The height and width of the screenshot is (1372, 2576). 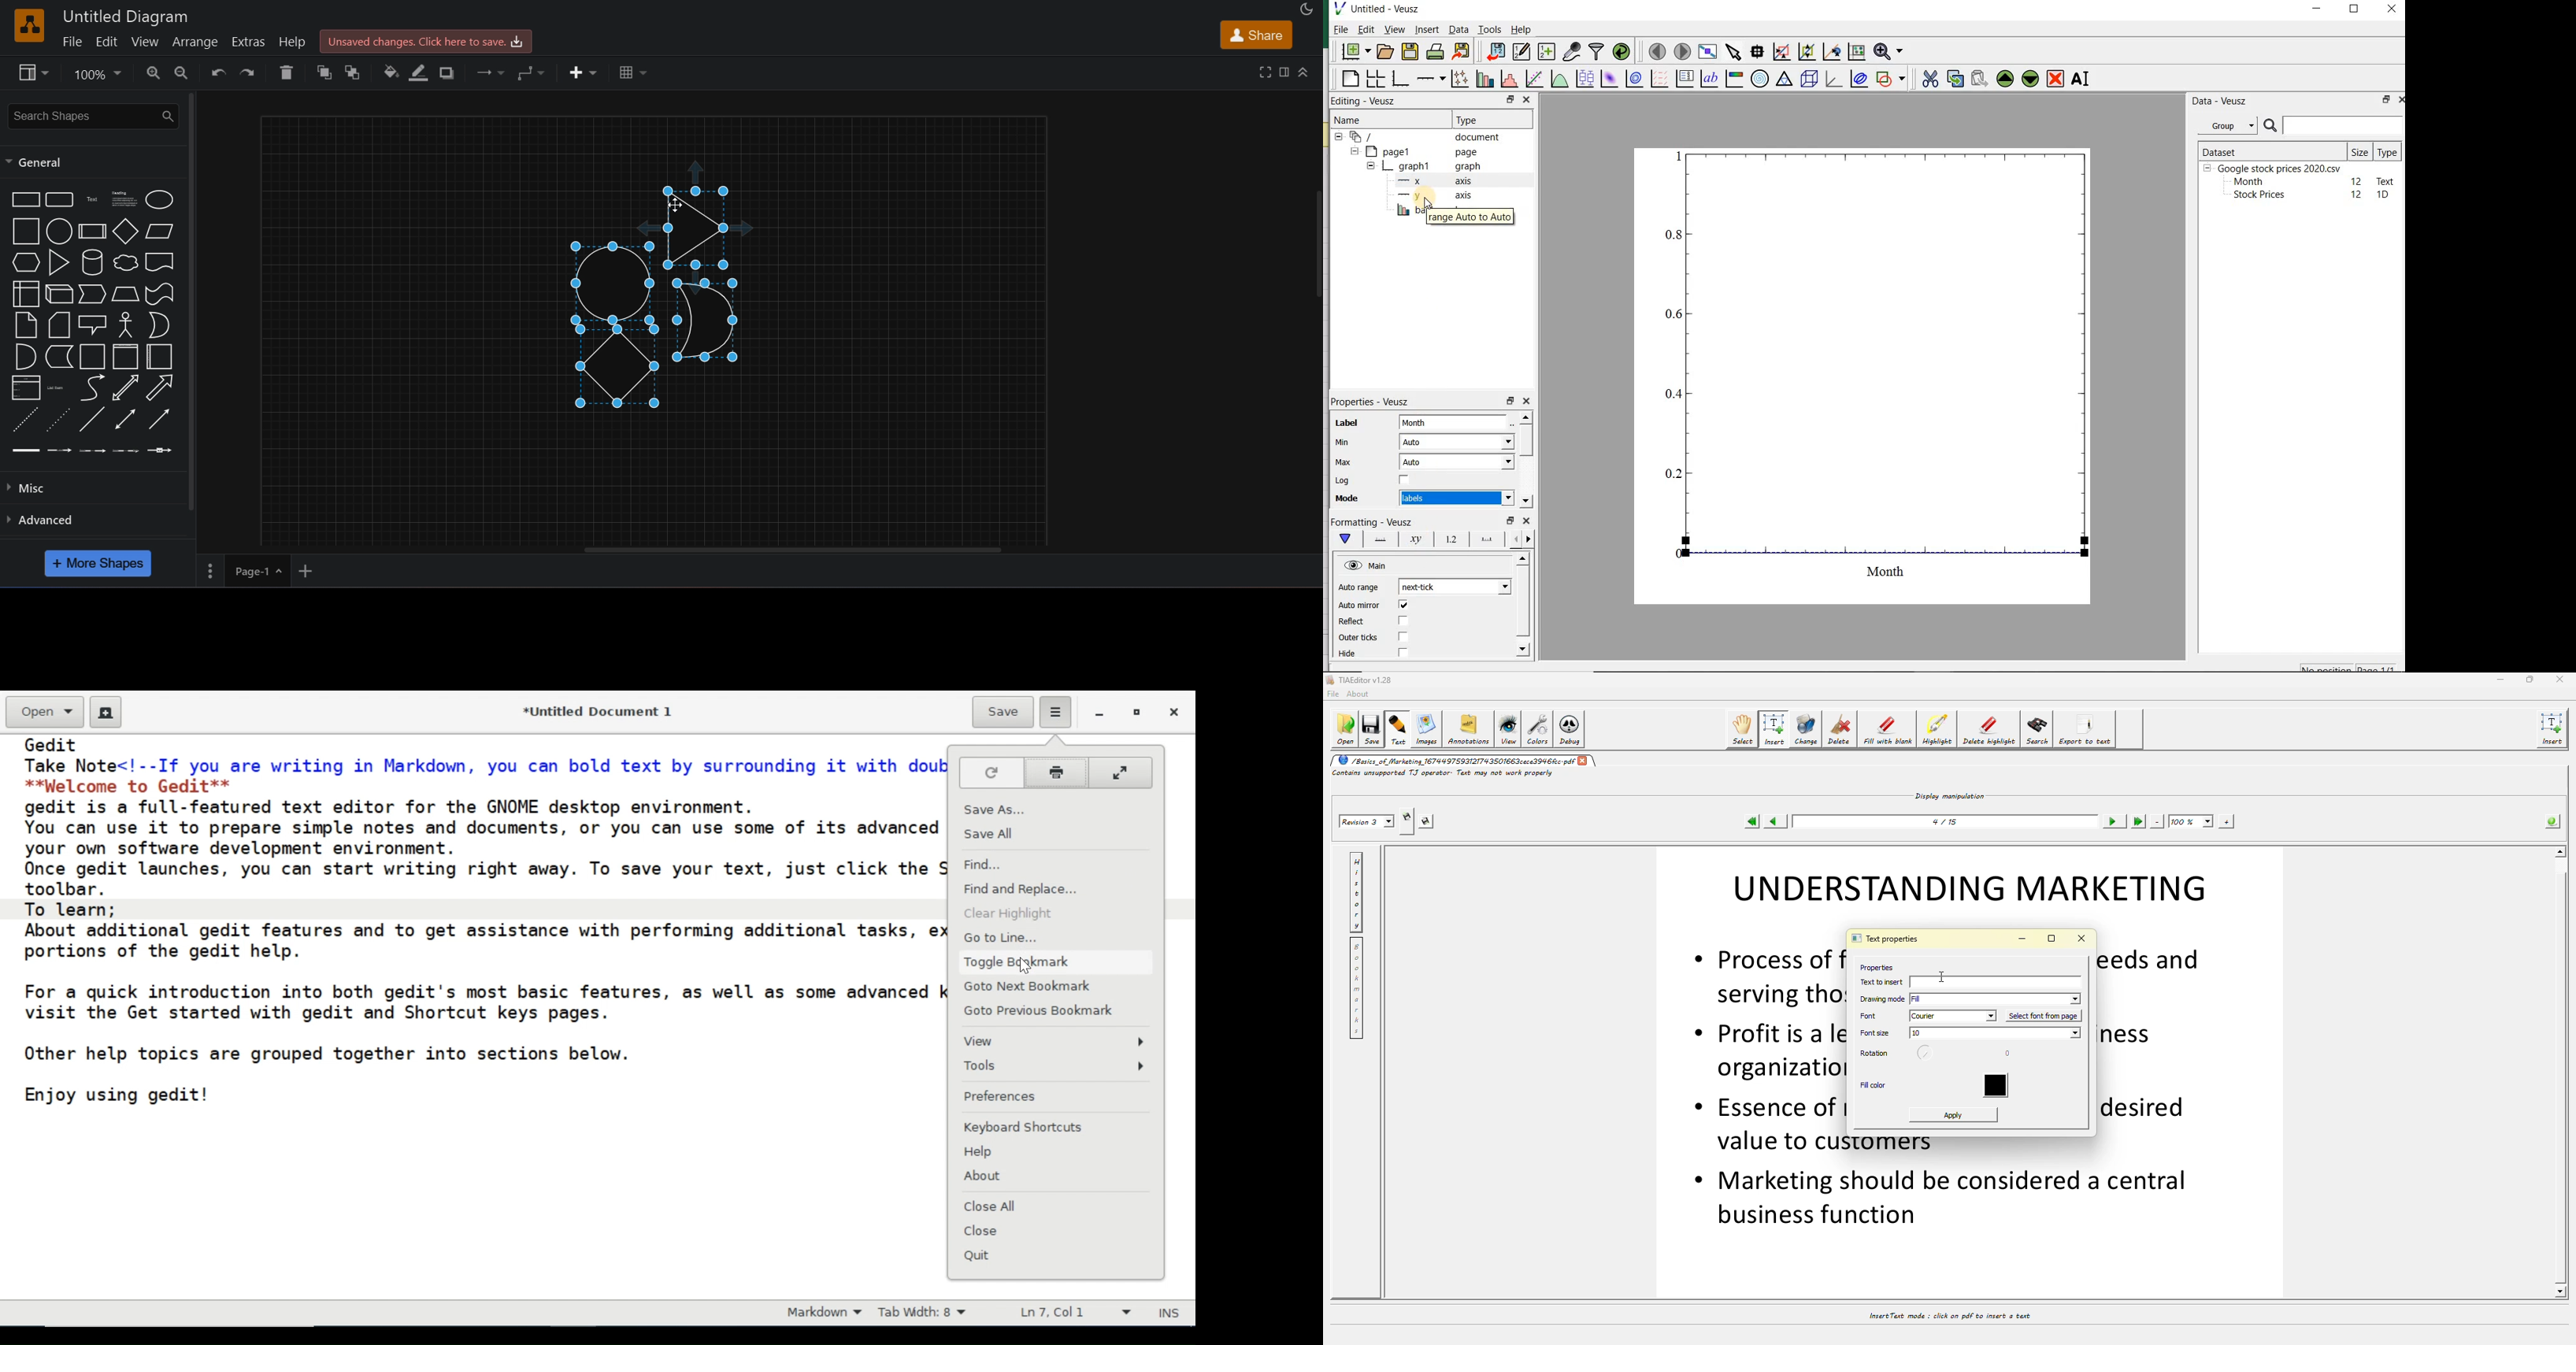 What do you see at coordinates (123, 201) in the screenshot?
I see `heading` at bounding box center [123, 201].